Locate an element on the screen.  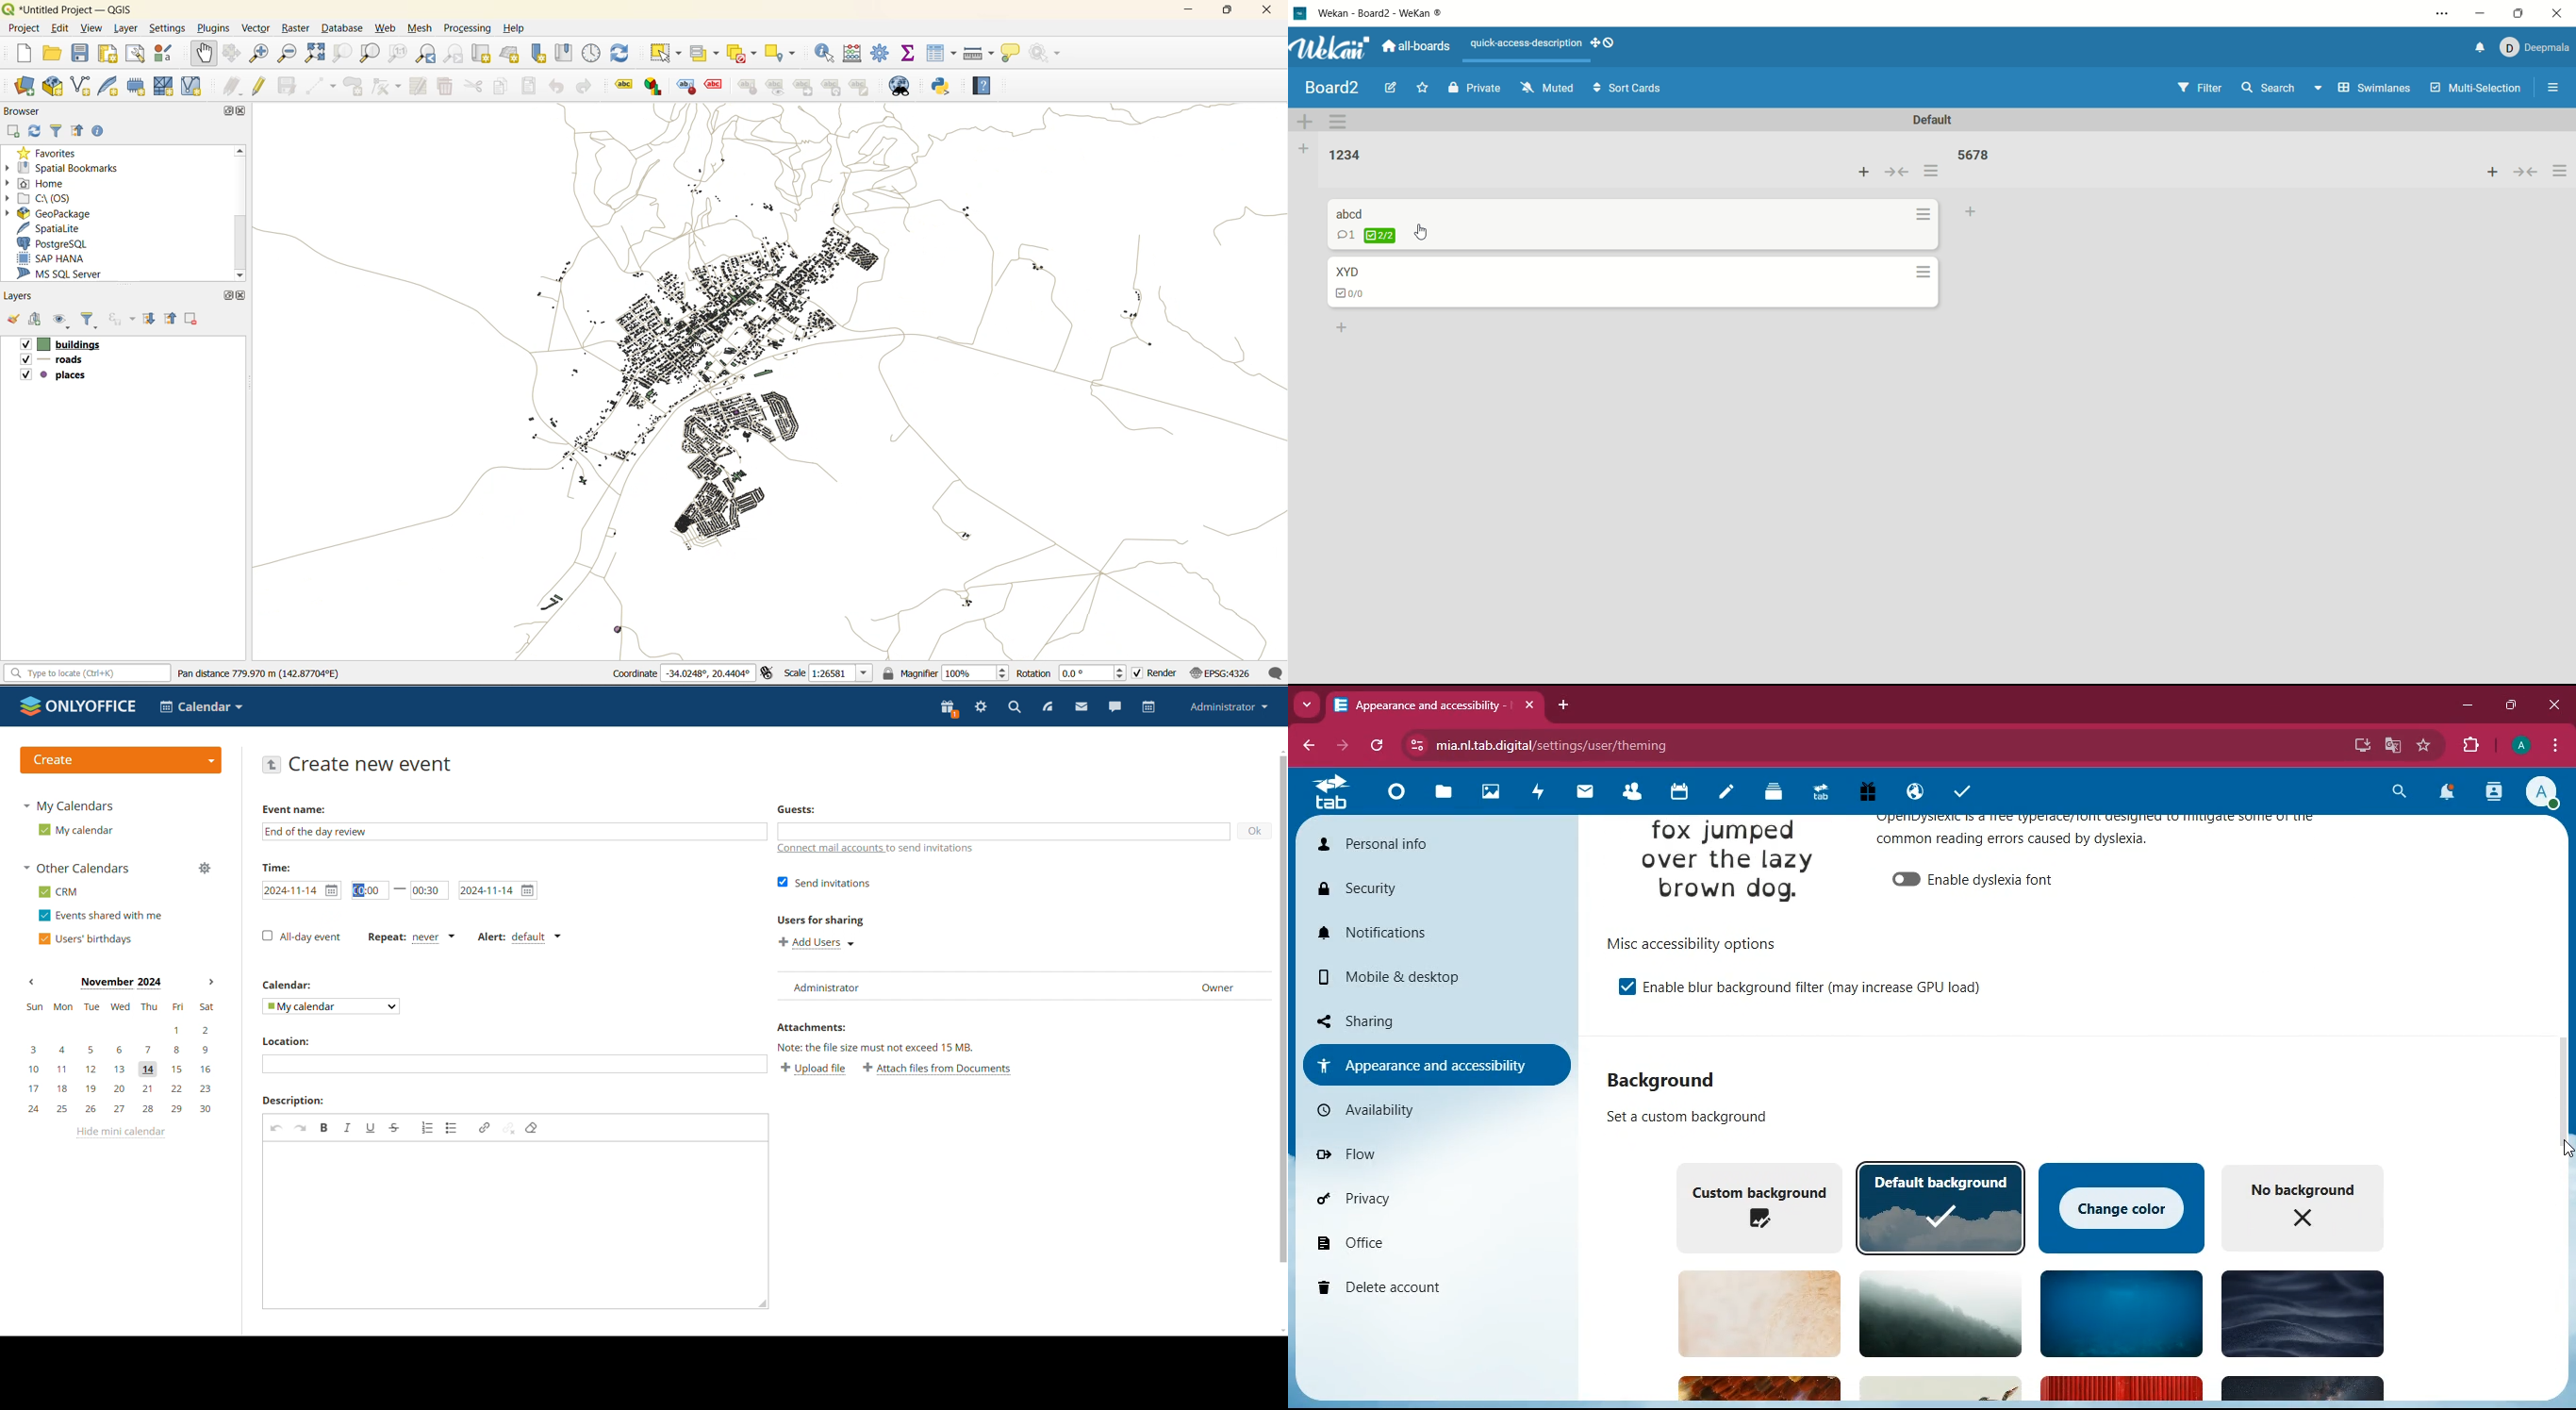
insert/remove bulleted list is located at coordinates (452, 1128).